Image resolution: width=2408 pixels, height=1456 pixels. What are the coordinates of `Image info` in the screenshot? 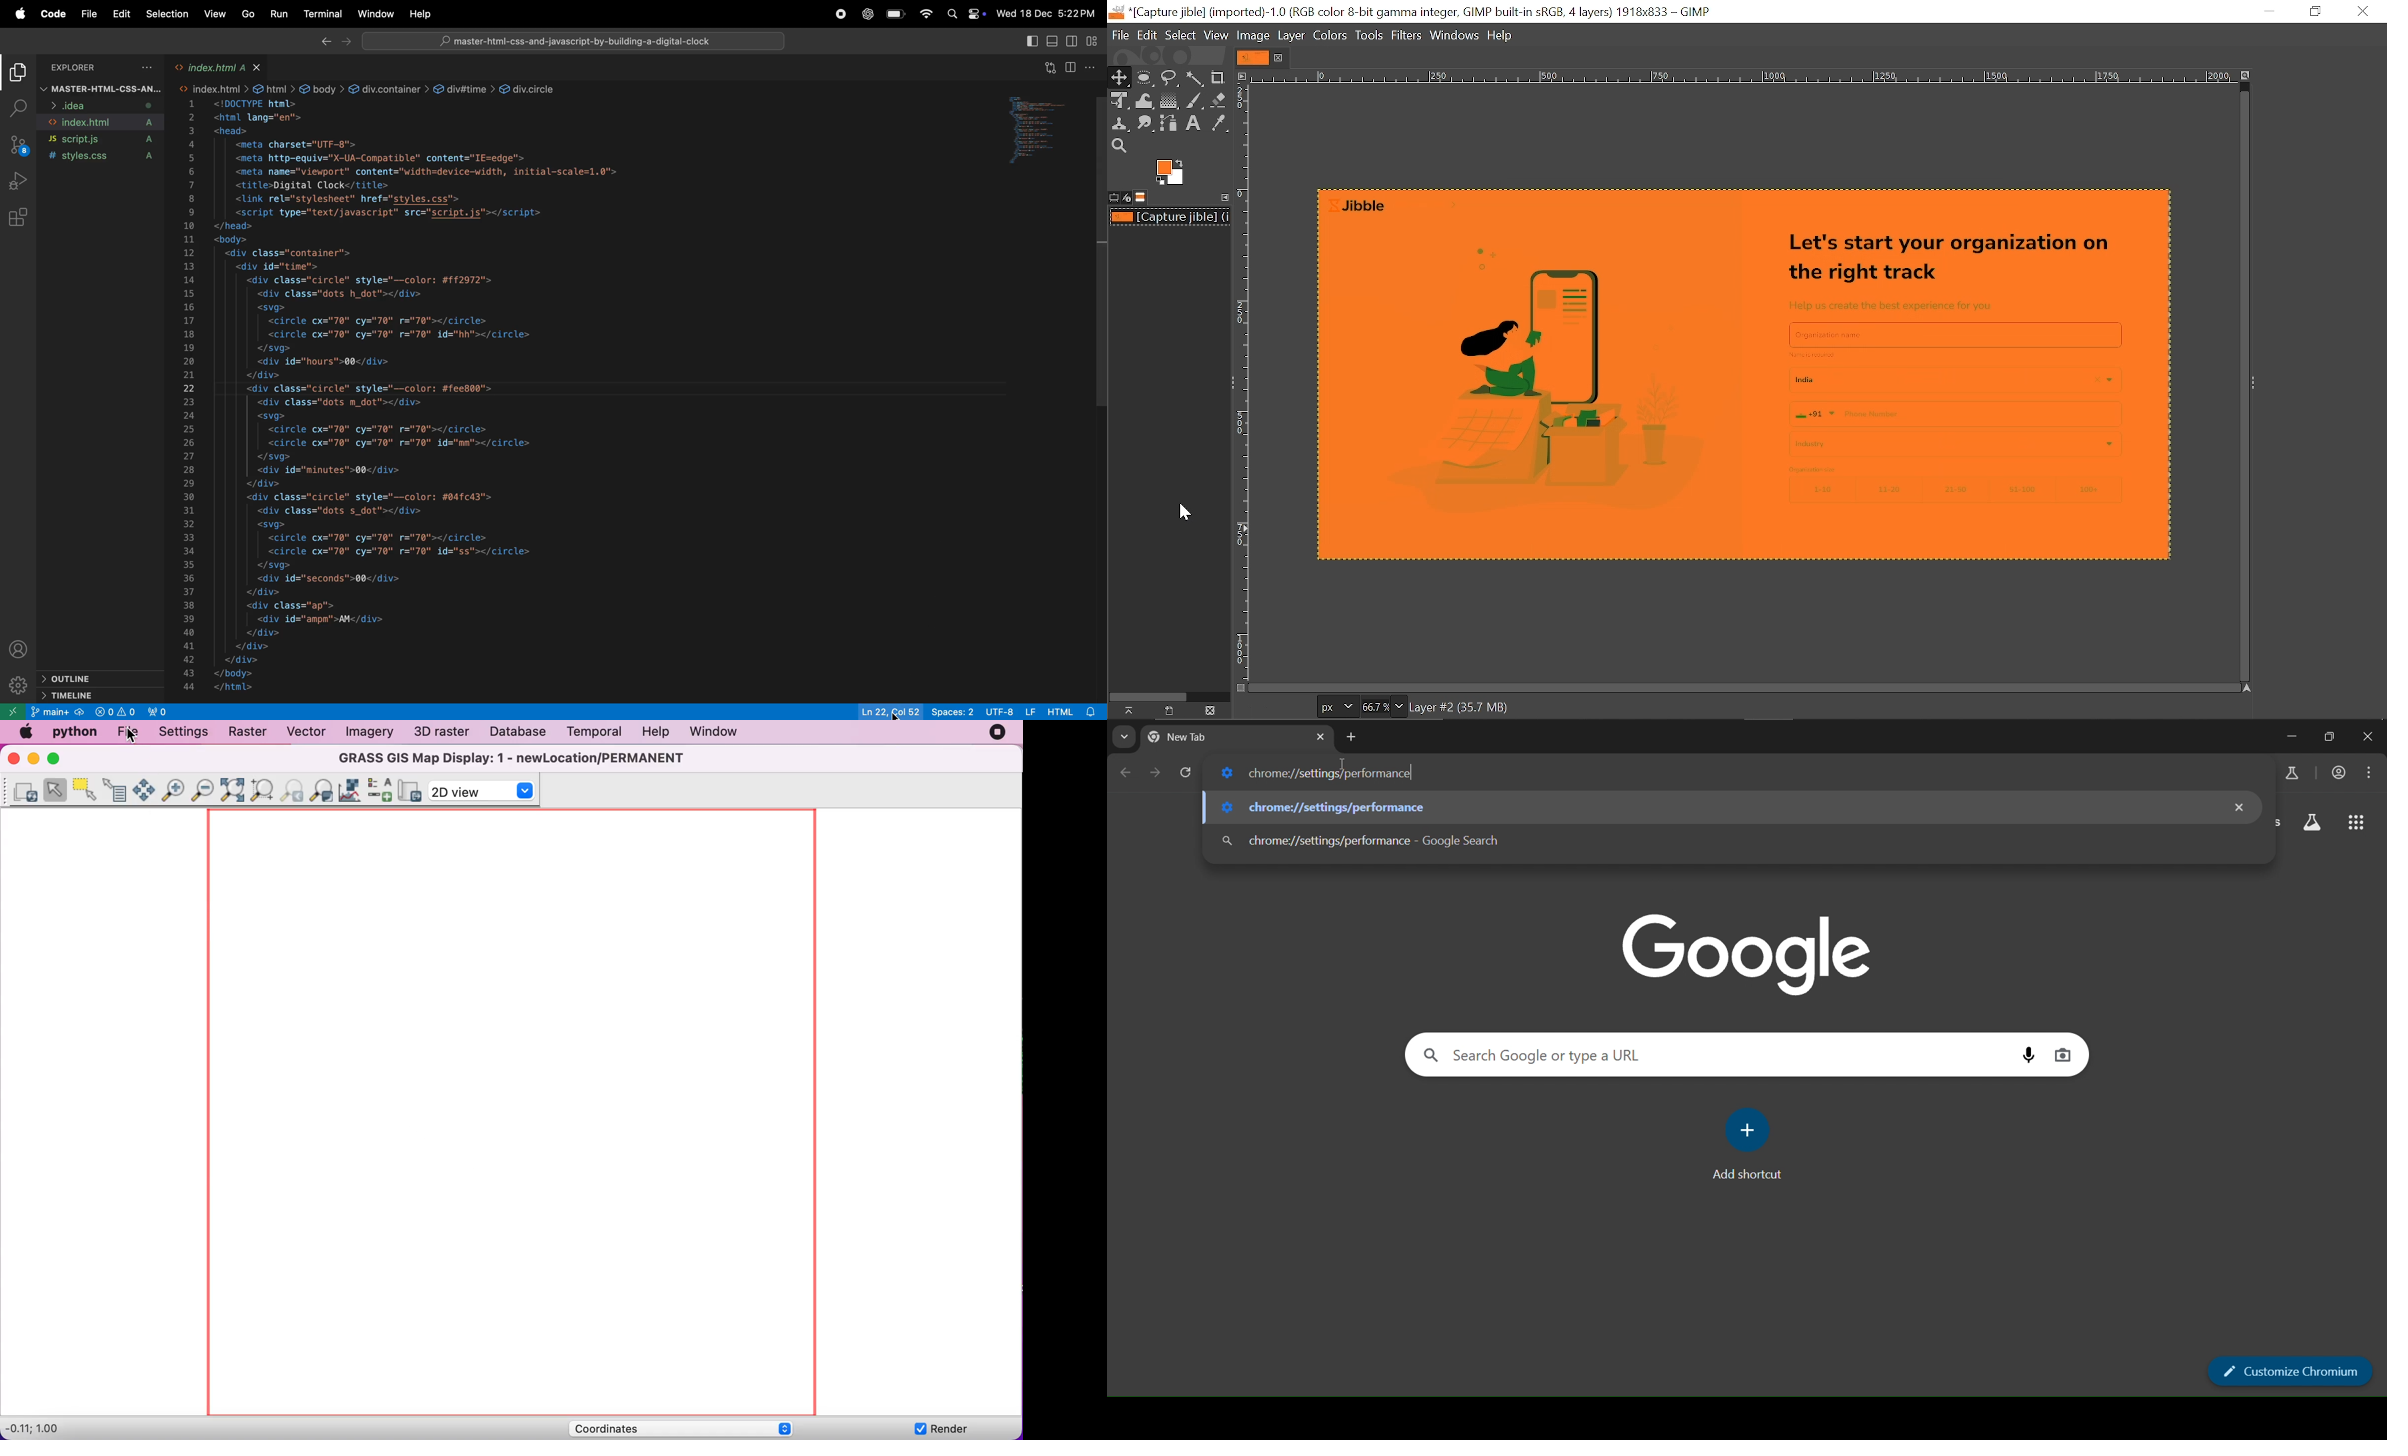 It's located at (1517, 706).